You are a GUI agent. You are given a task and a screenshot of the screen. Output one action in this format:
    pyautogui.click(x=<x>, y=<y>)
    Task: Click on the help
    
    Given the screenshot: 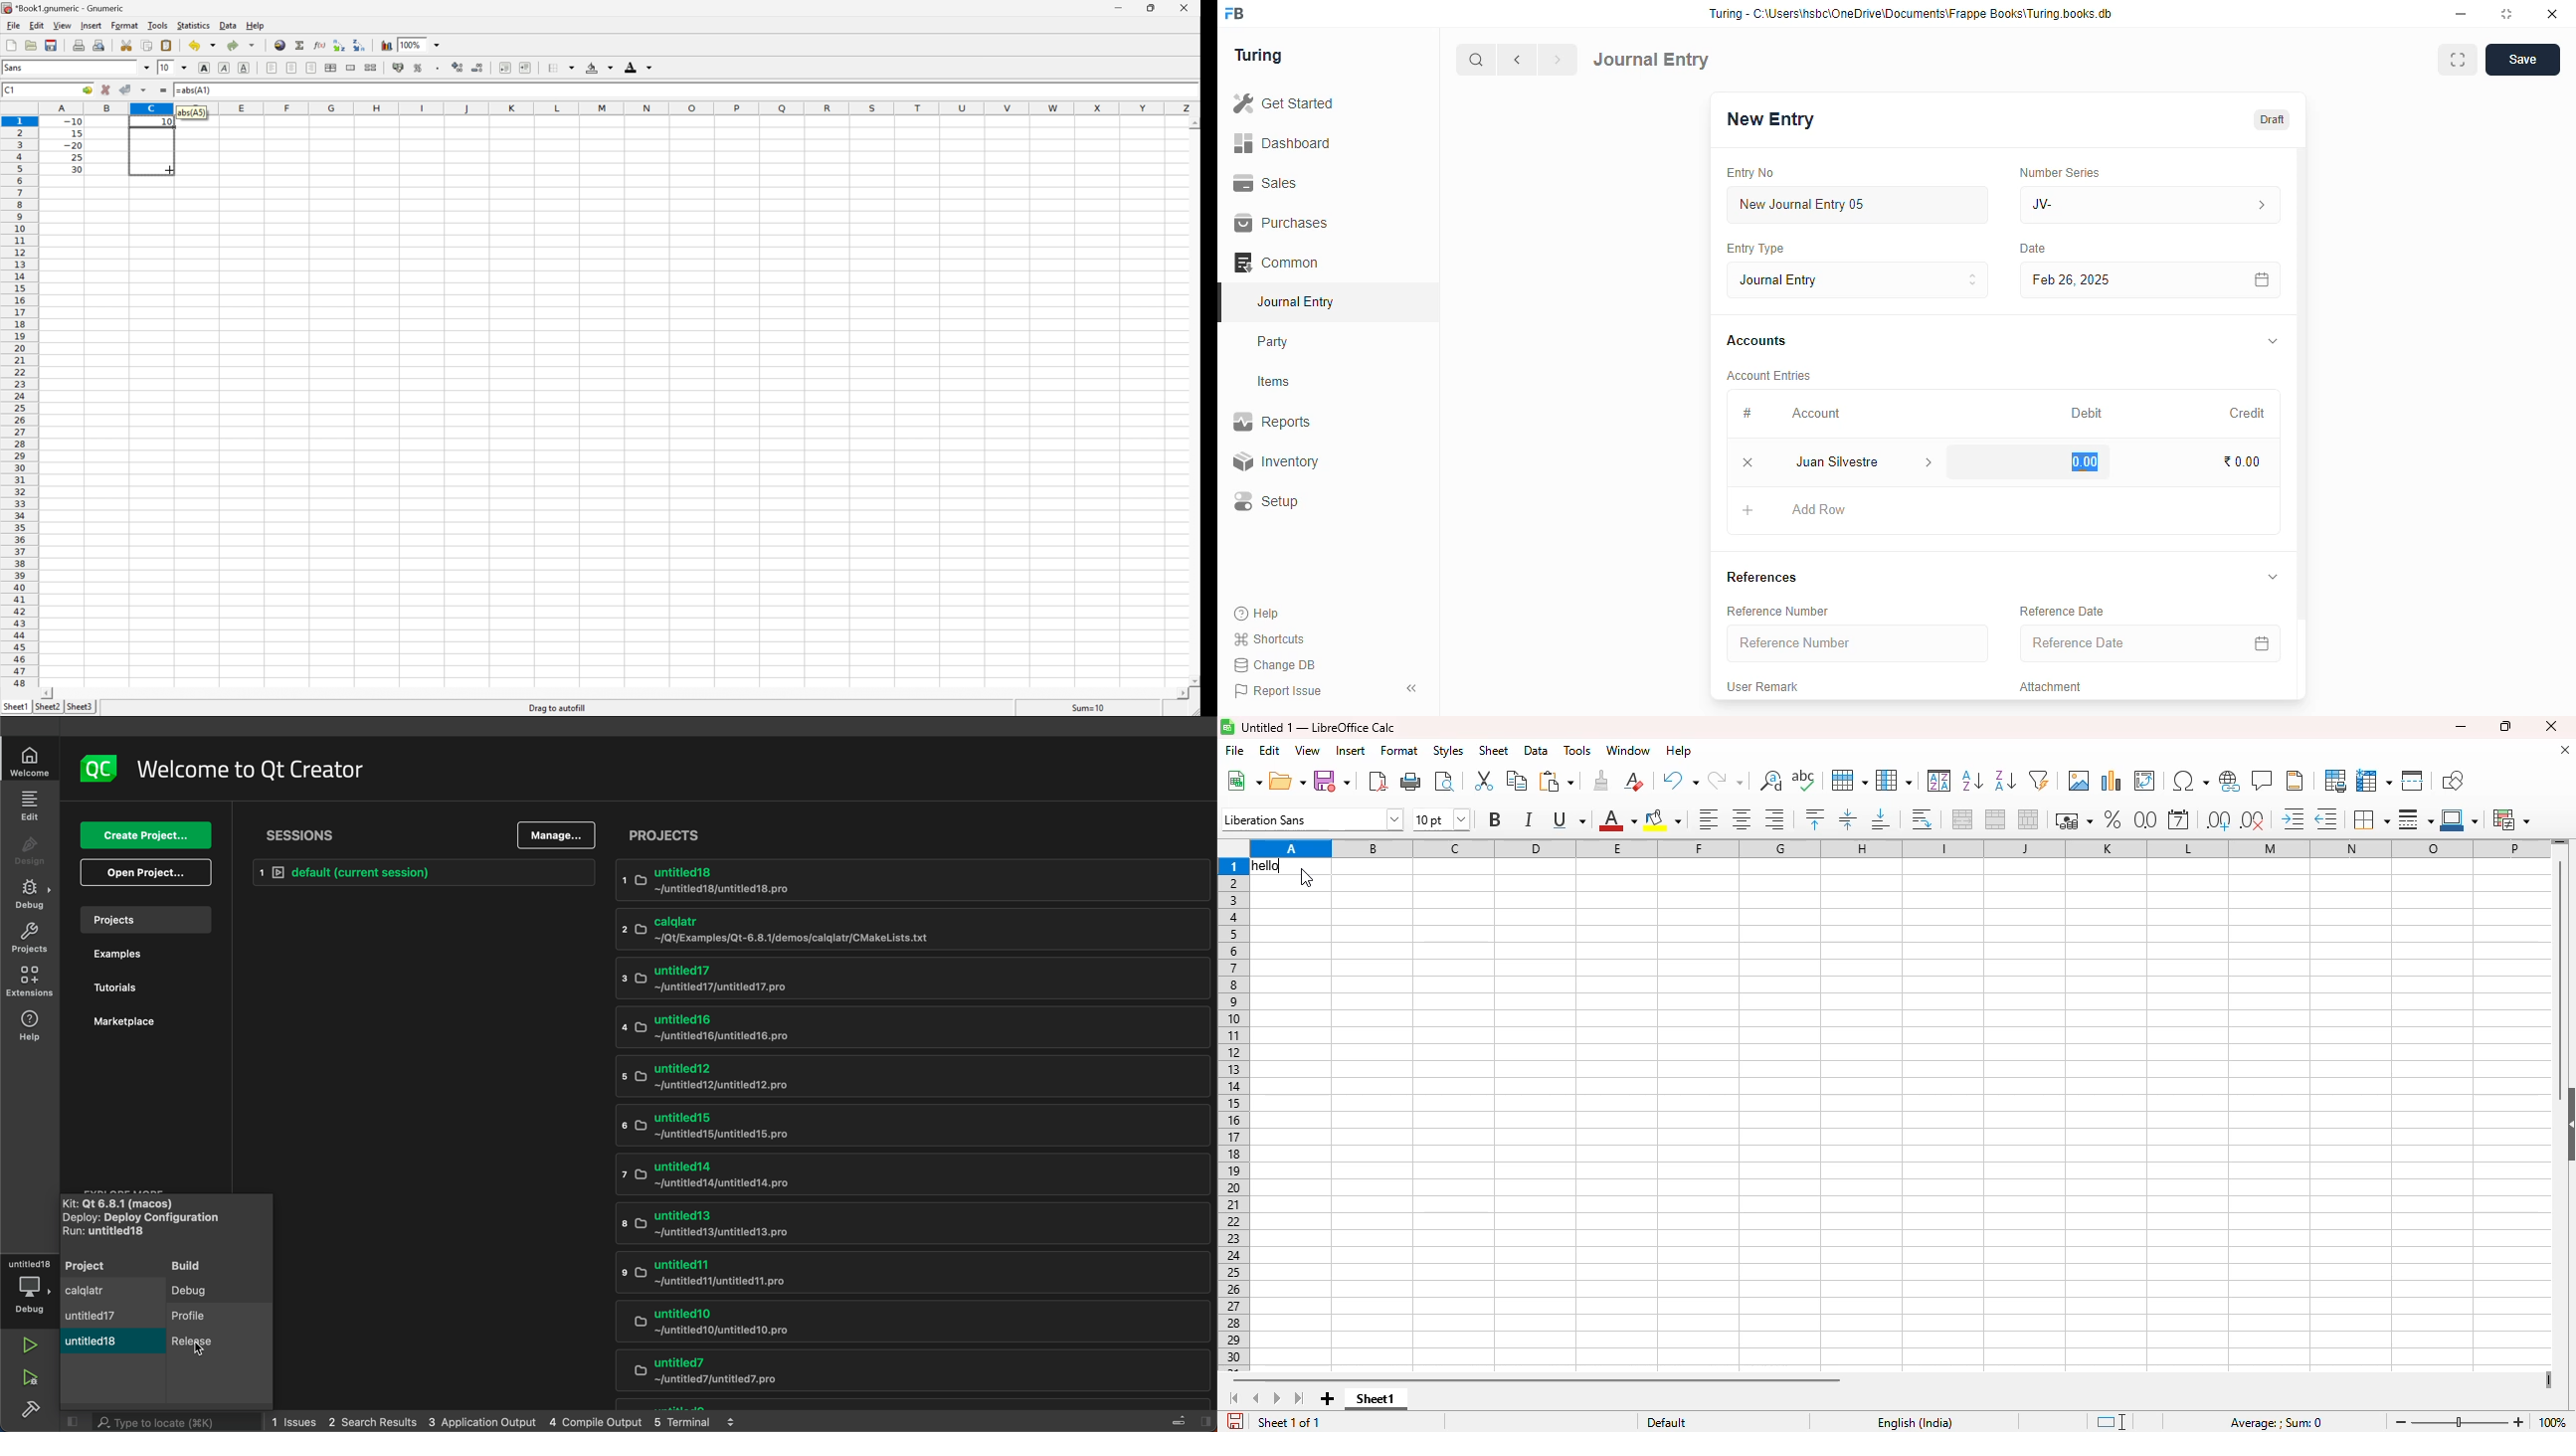 What is the action you would take?
    pyautogui.click(x=29, y=1027)
    